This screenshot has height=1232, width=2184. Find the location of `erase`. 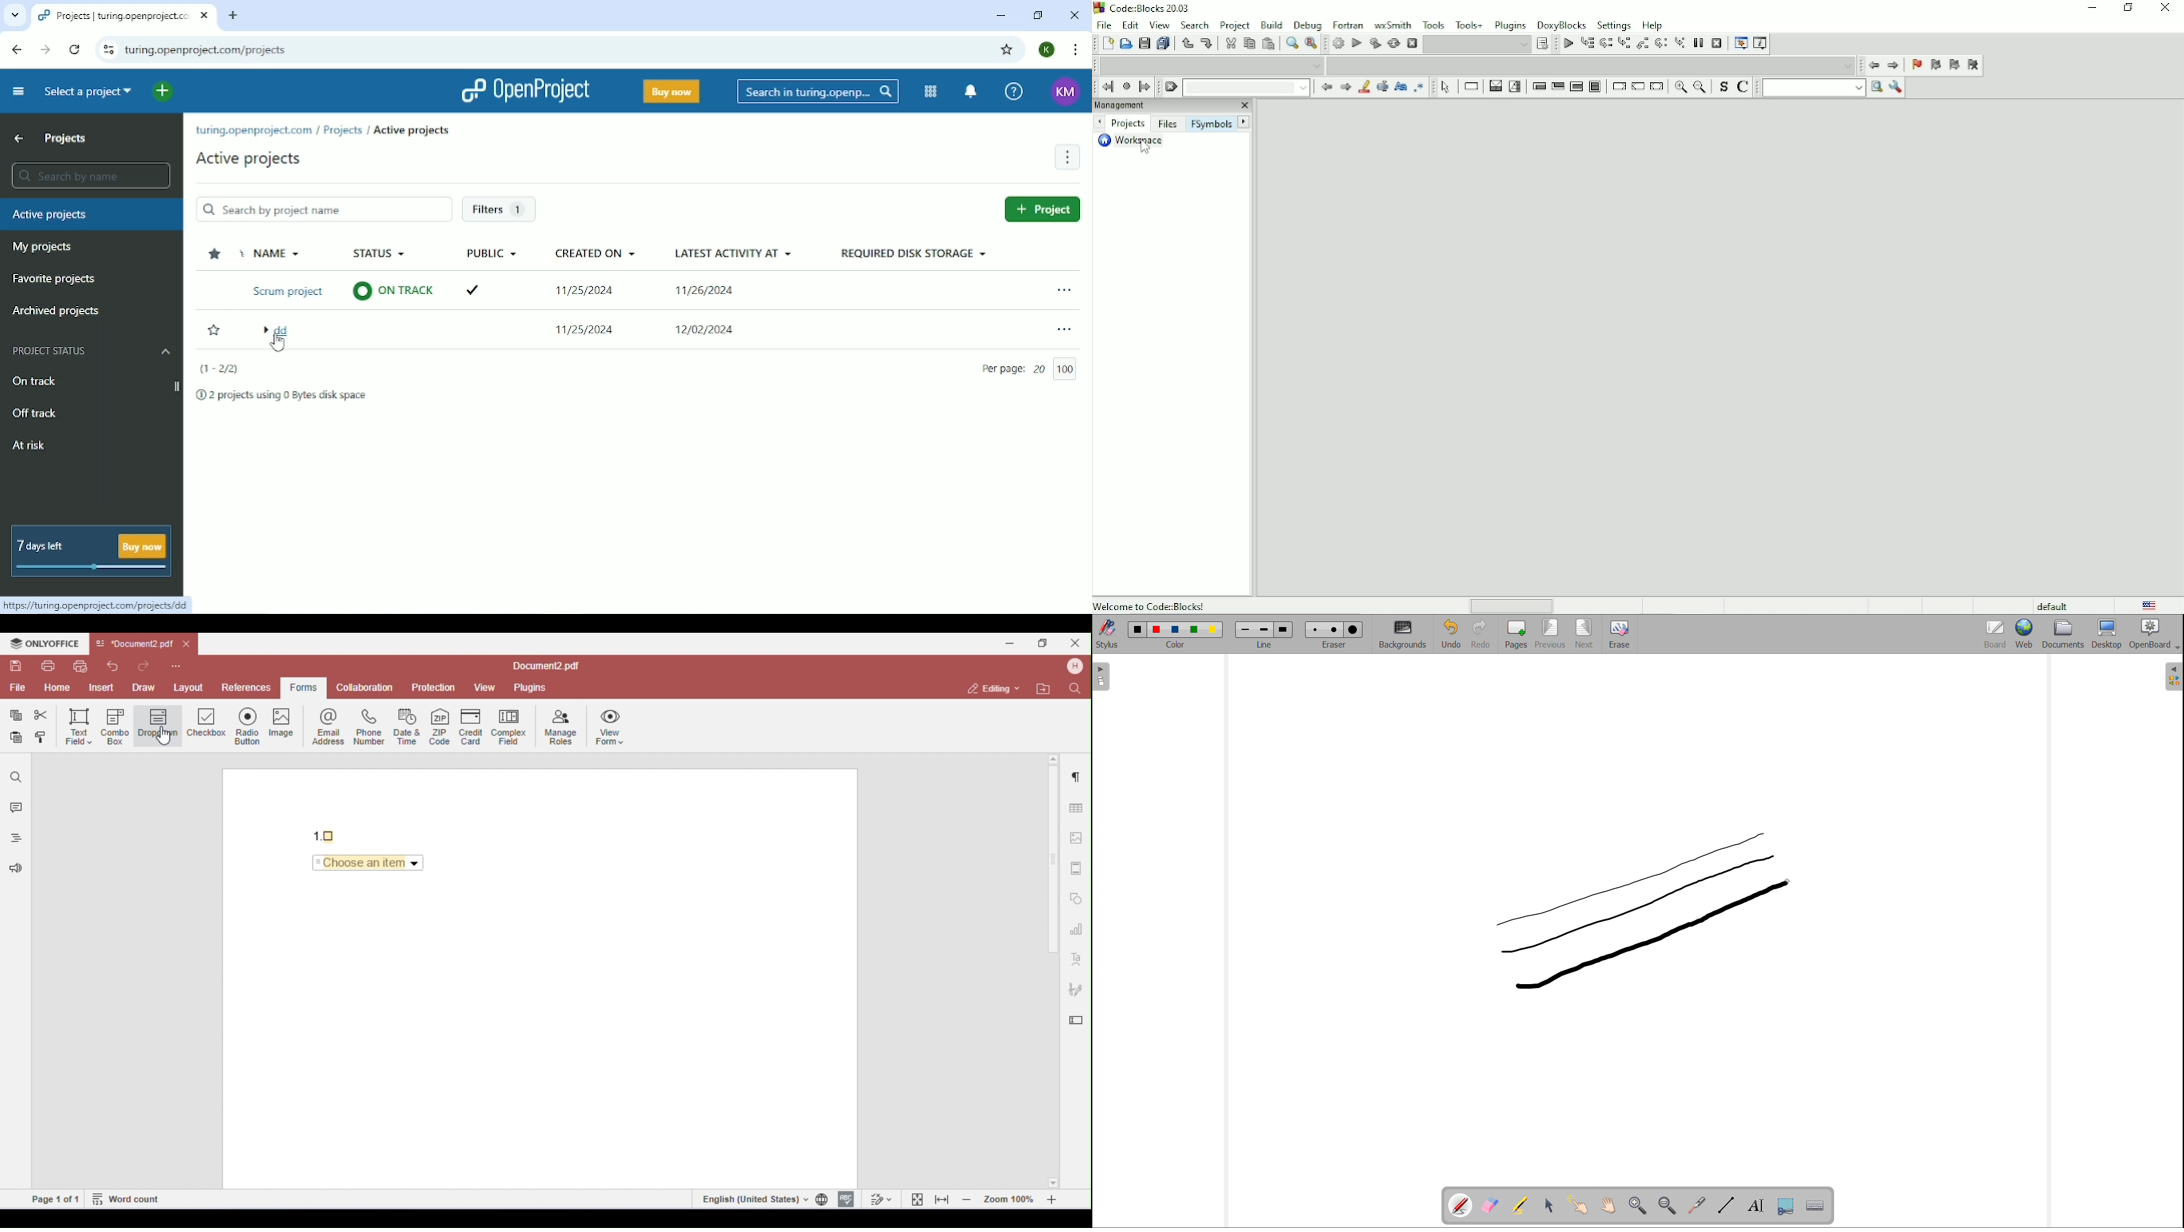

erase is located at coordinates (1620, 634).